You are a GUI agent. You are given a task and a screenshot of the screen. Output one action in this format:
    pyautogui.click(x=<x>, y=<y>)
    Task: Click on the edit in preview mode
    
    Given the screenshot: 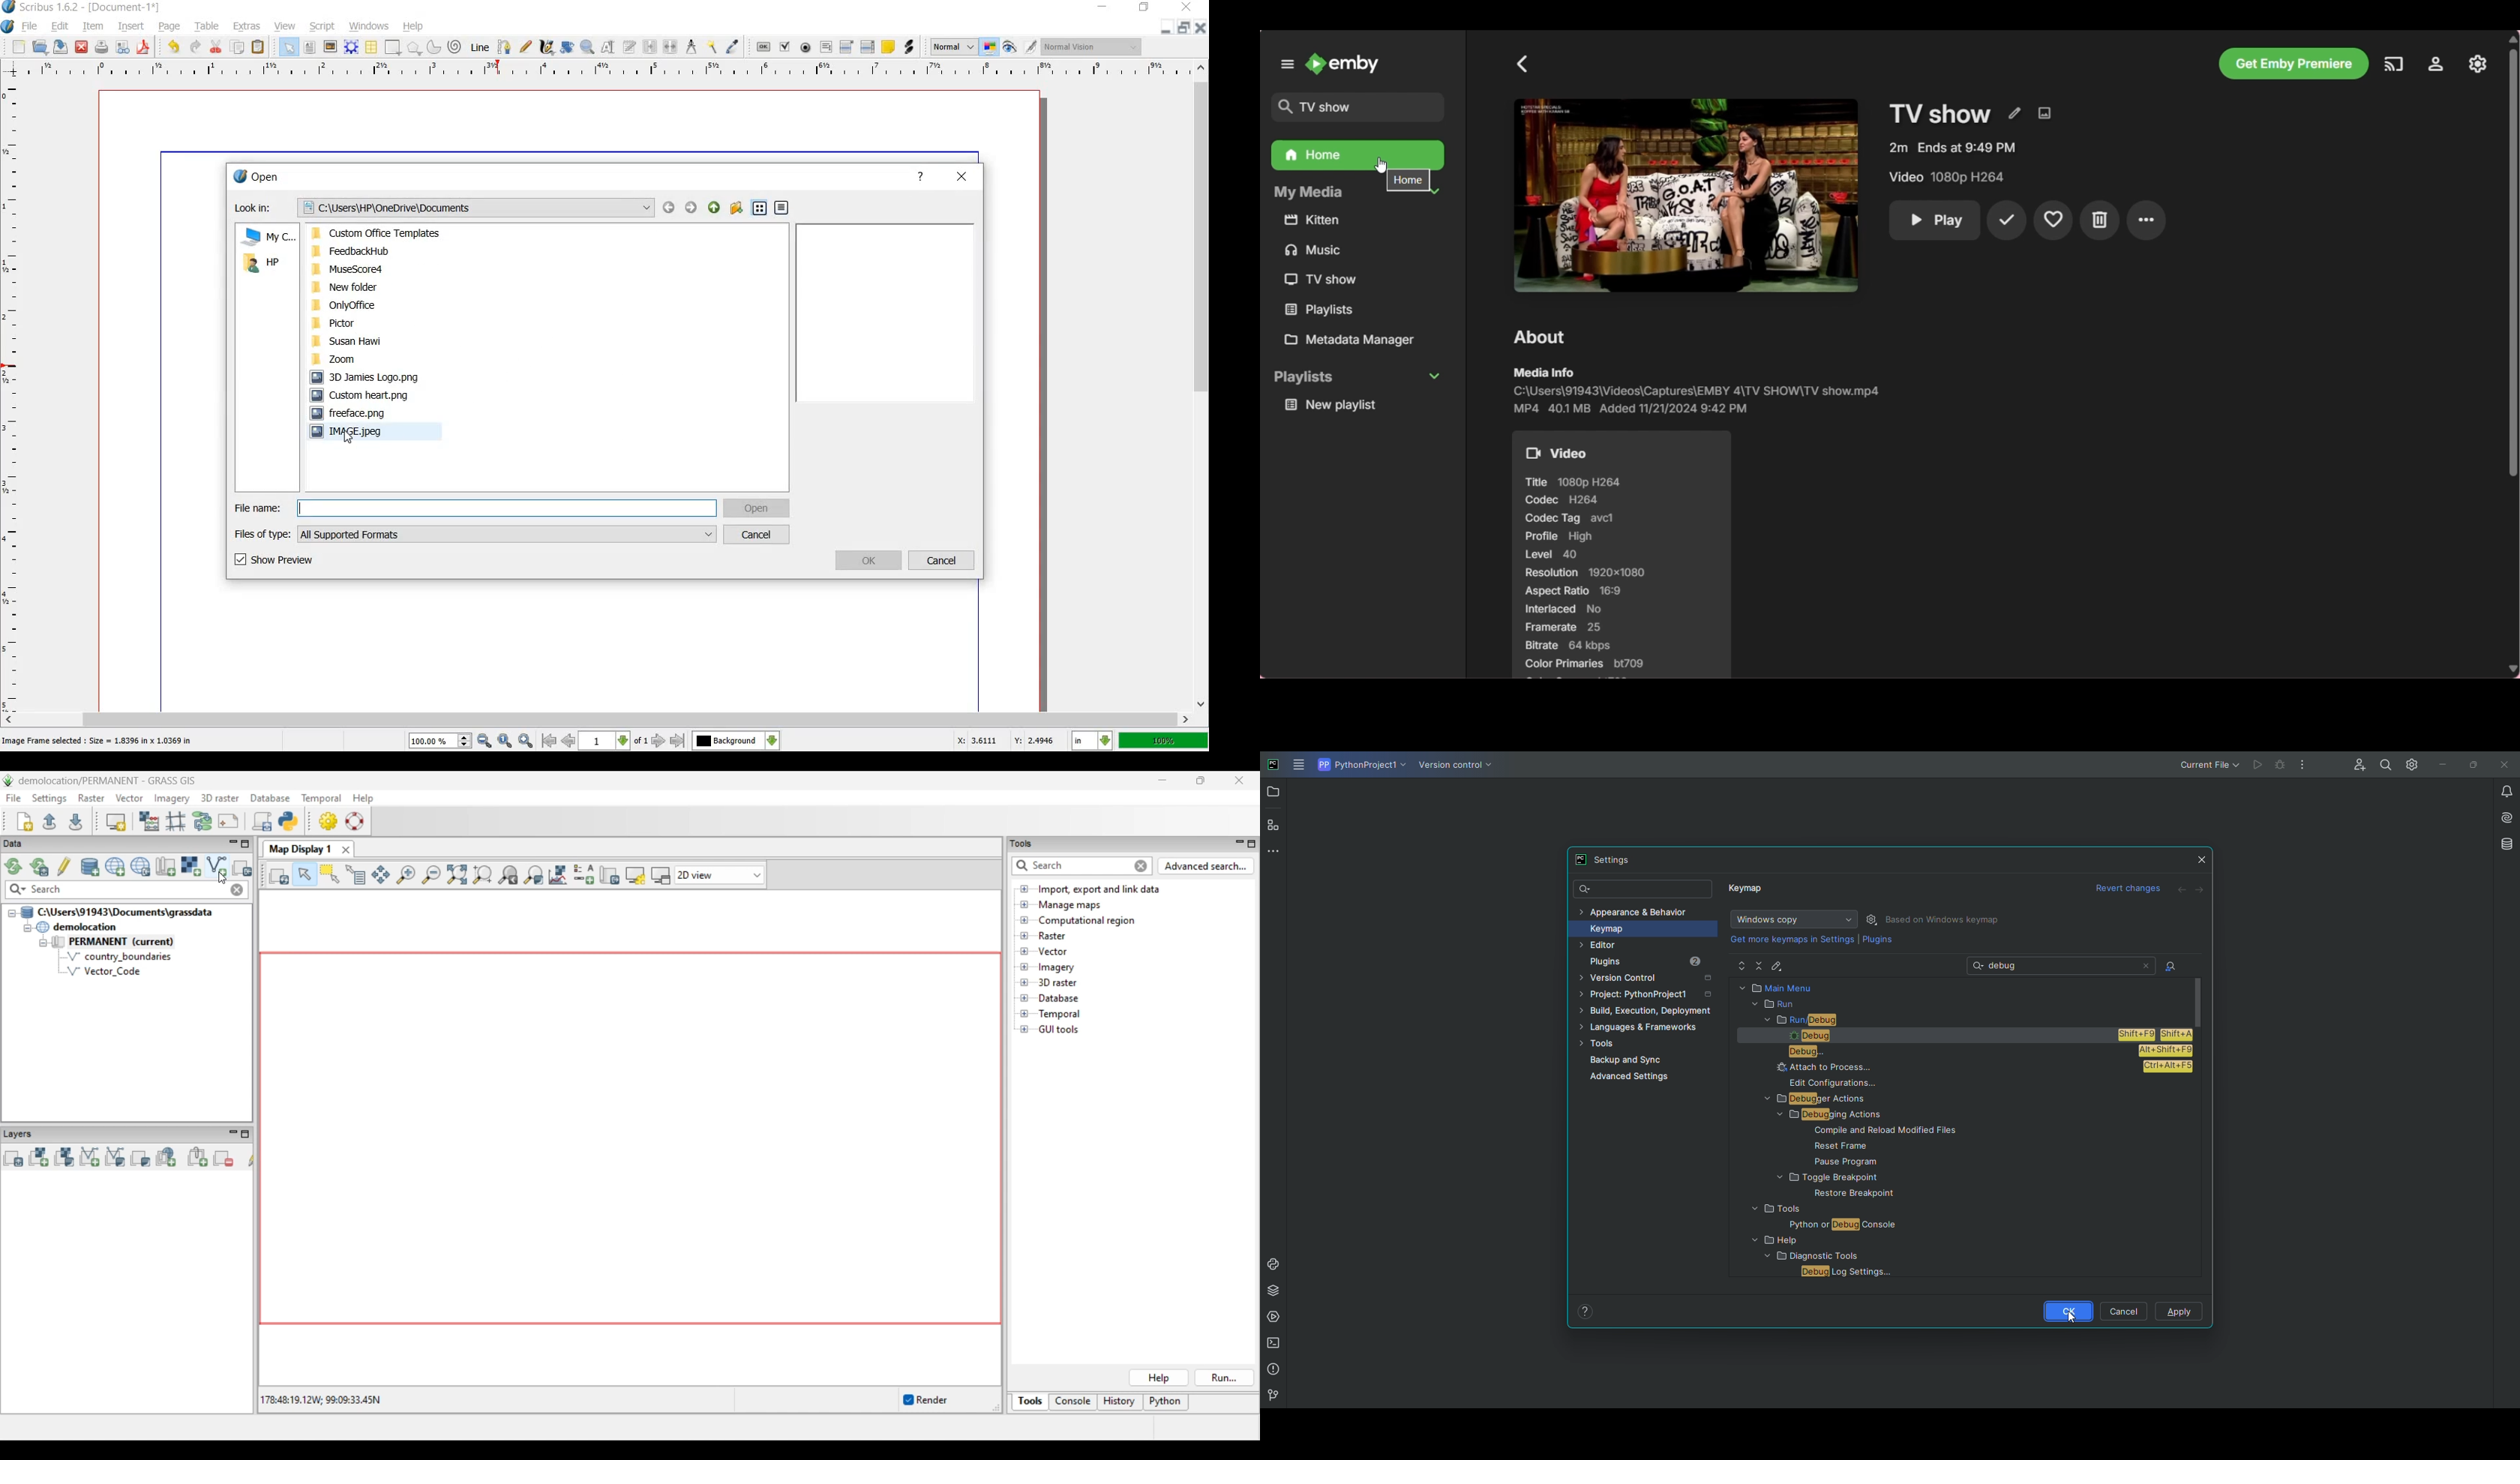 What is the action you would take?
    pyautogui.click(x=1019, y=48)
    